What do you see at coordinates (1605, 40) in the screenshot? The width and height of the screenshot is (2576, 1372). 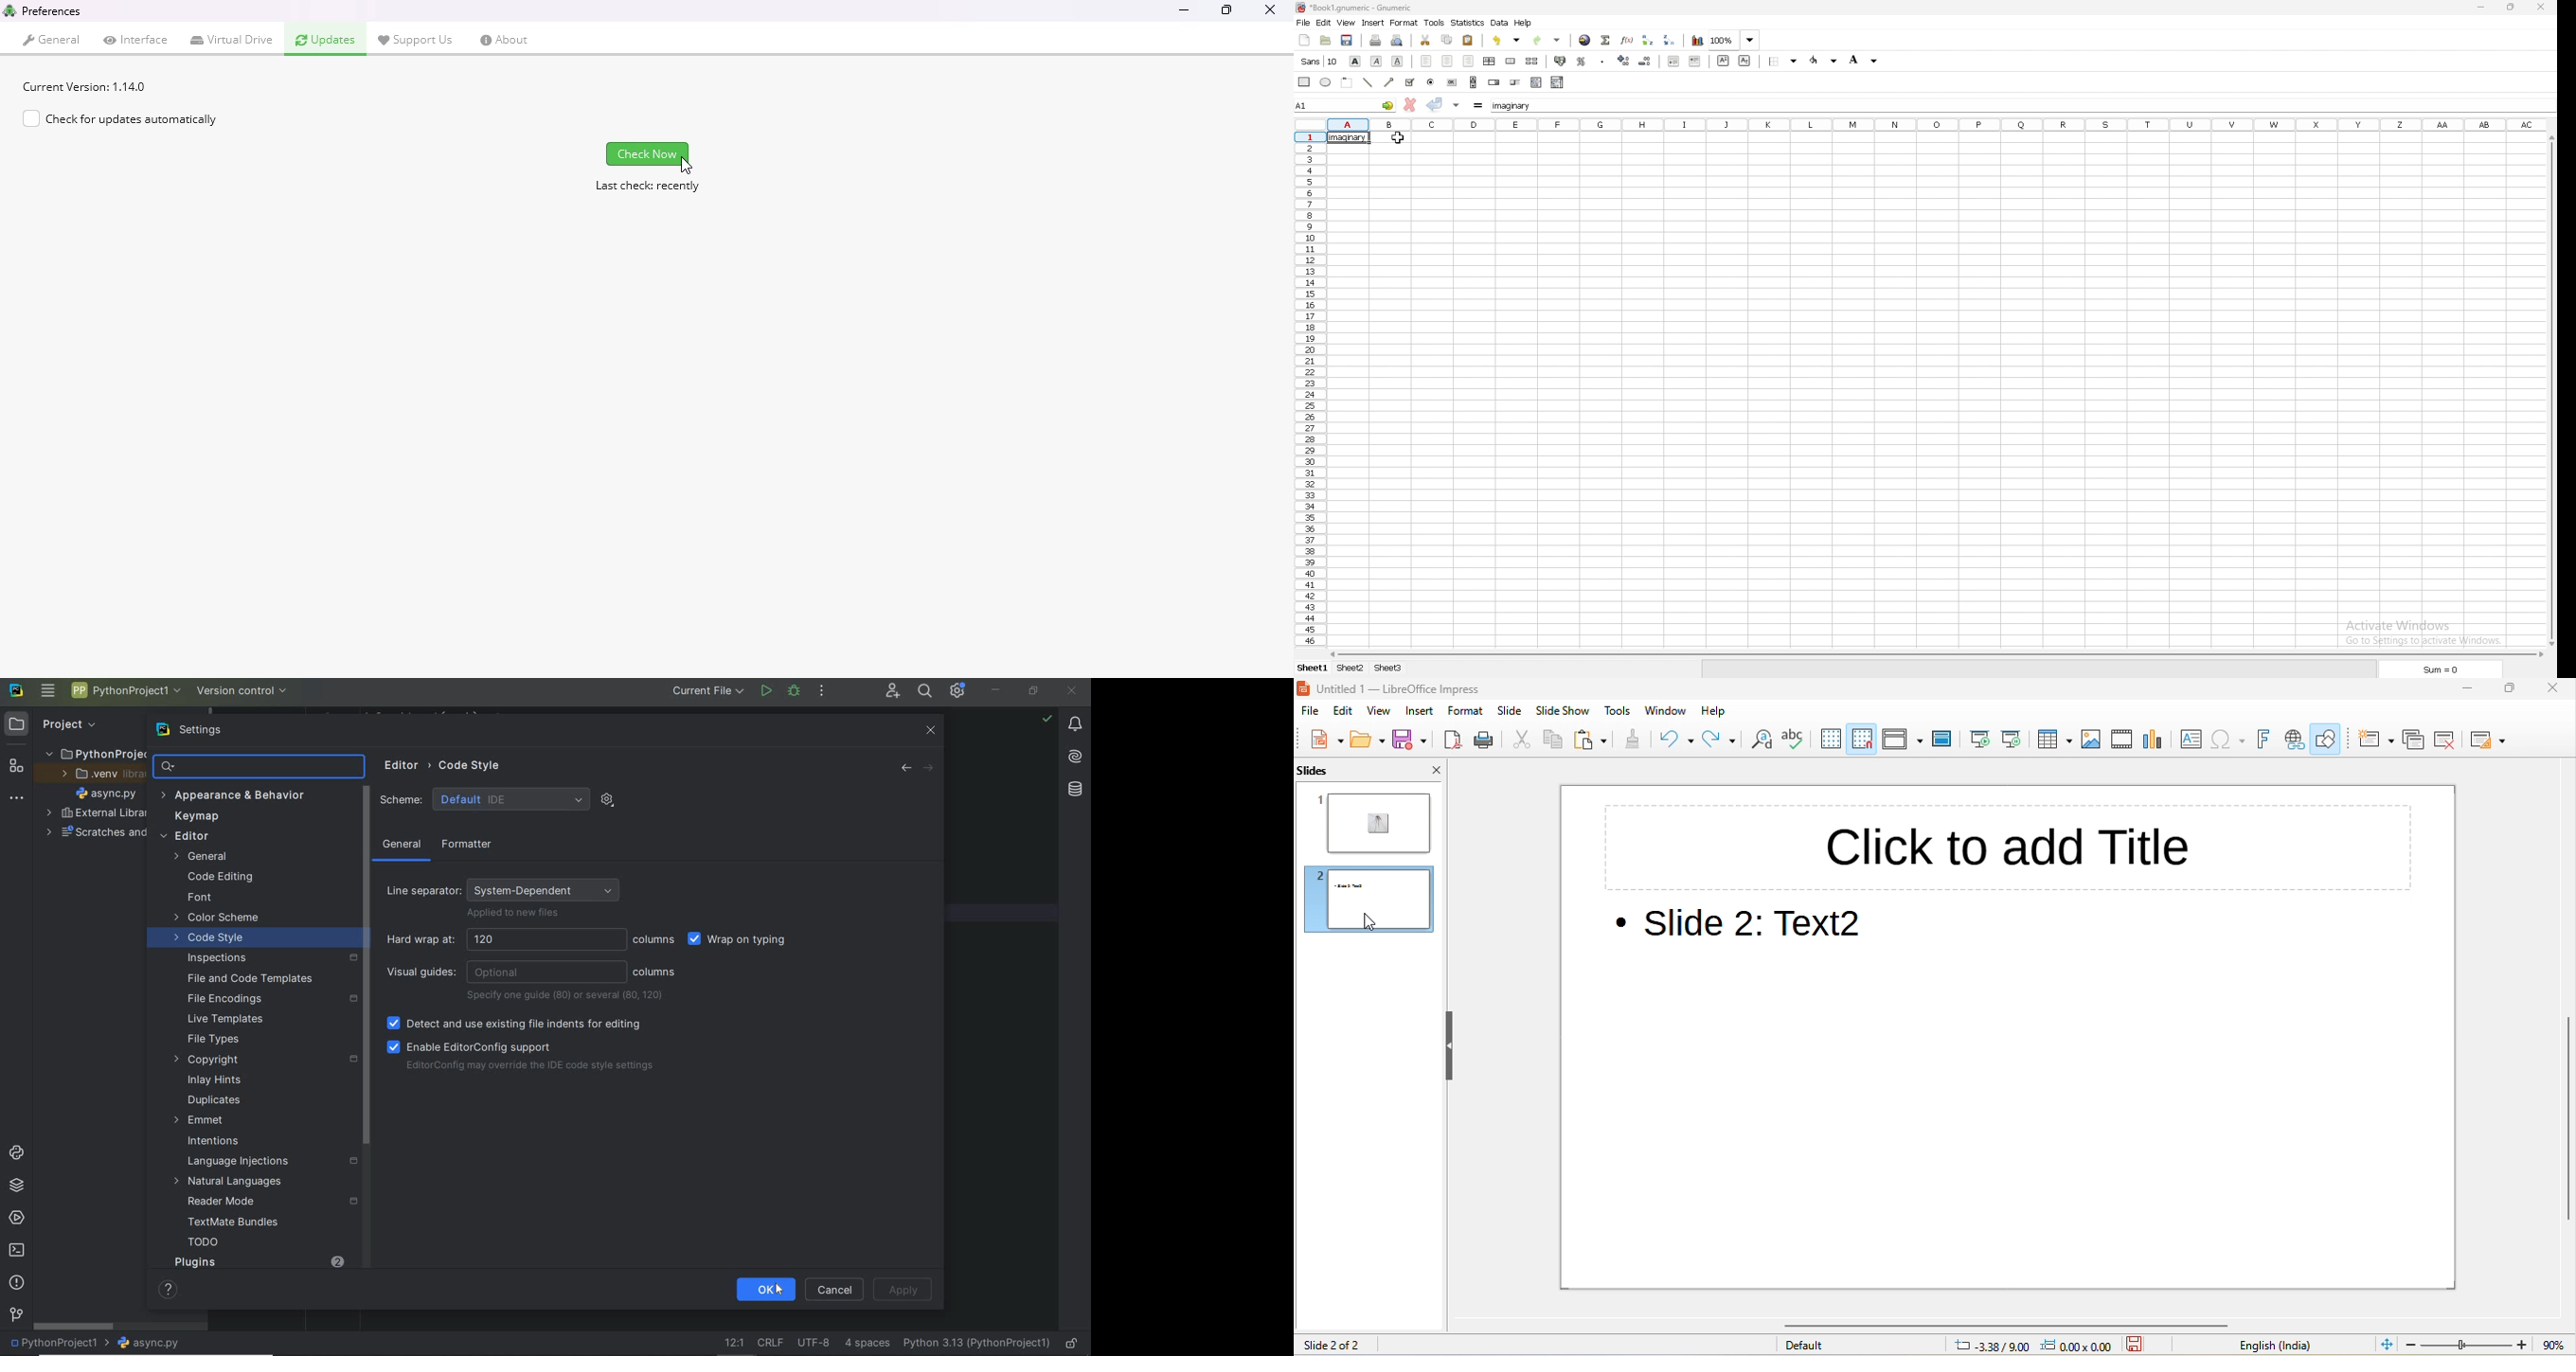 I see `summation` at bounding box center [1605, 40].